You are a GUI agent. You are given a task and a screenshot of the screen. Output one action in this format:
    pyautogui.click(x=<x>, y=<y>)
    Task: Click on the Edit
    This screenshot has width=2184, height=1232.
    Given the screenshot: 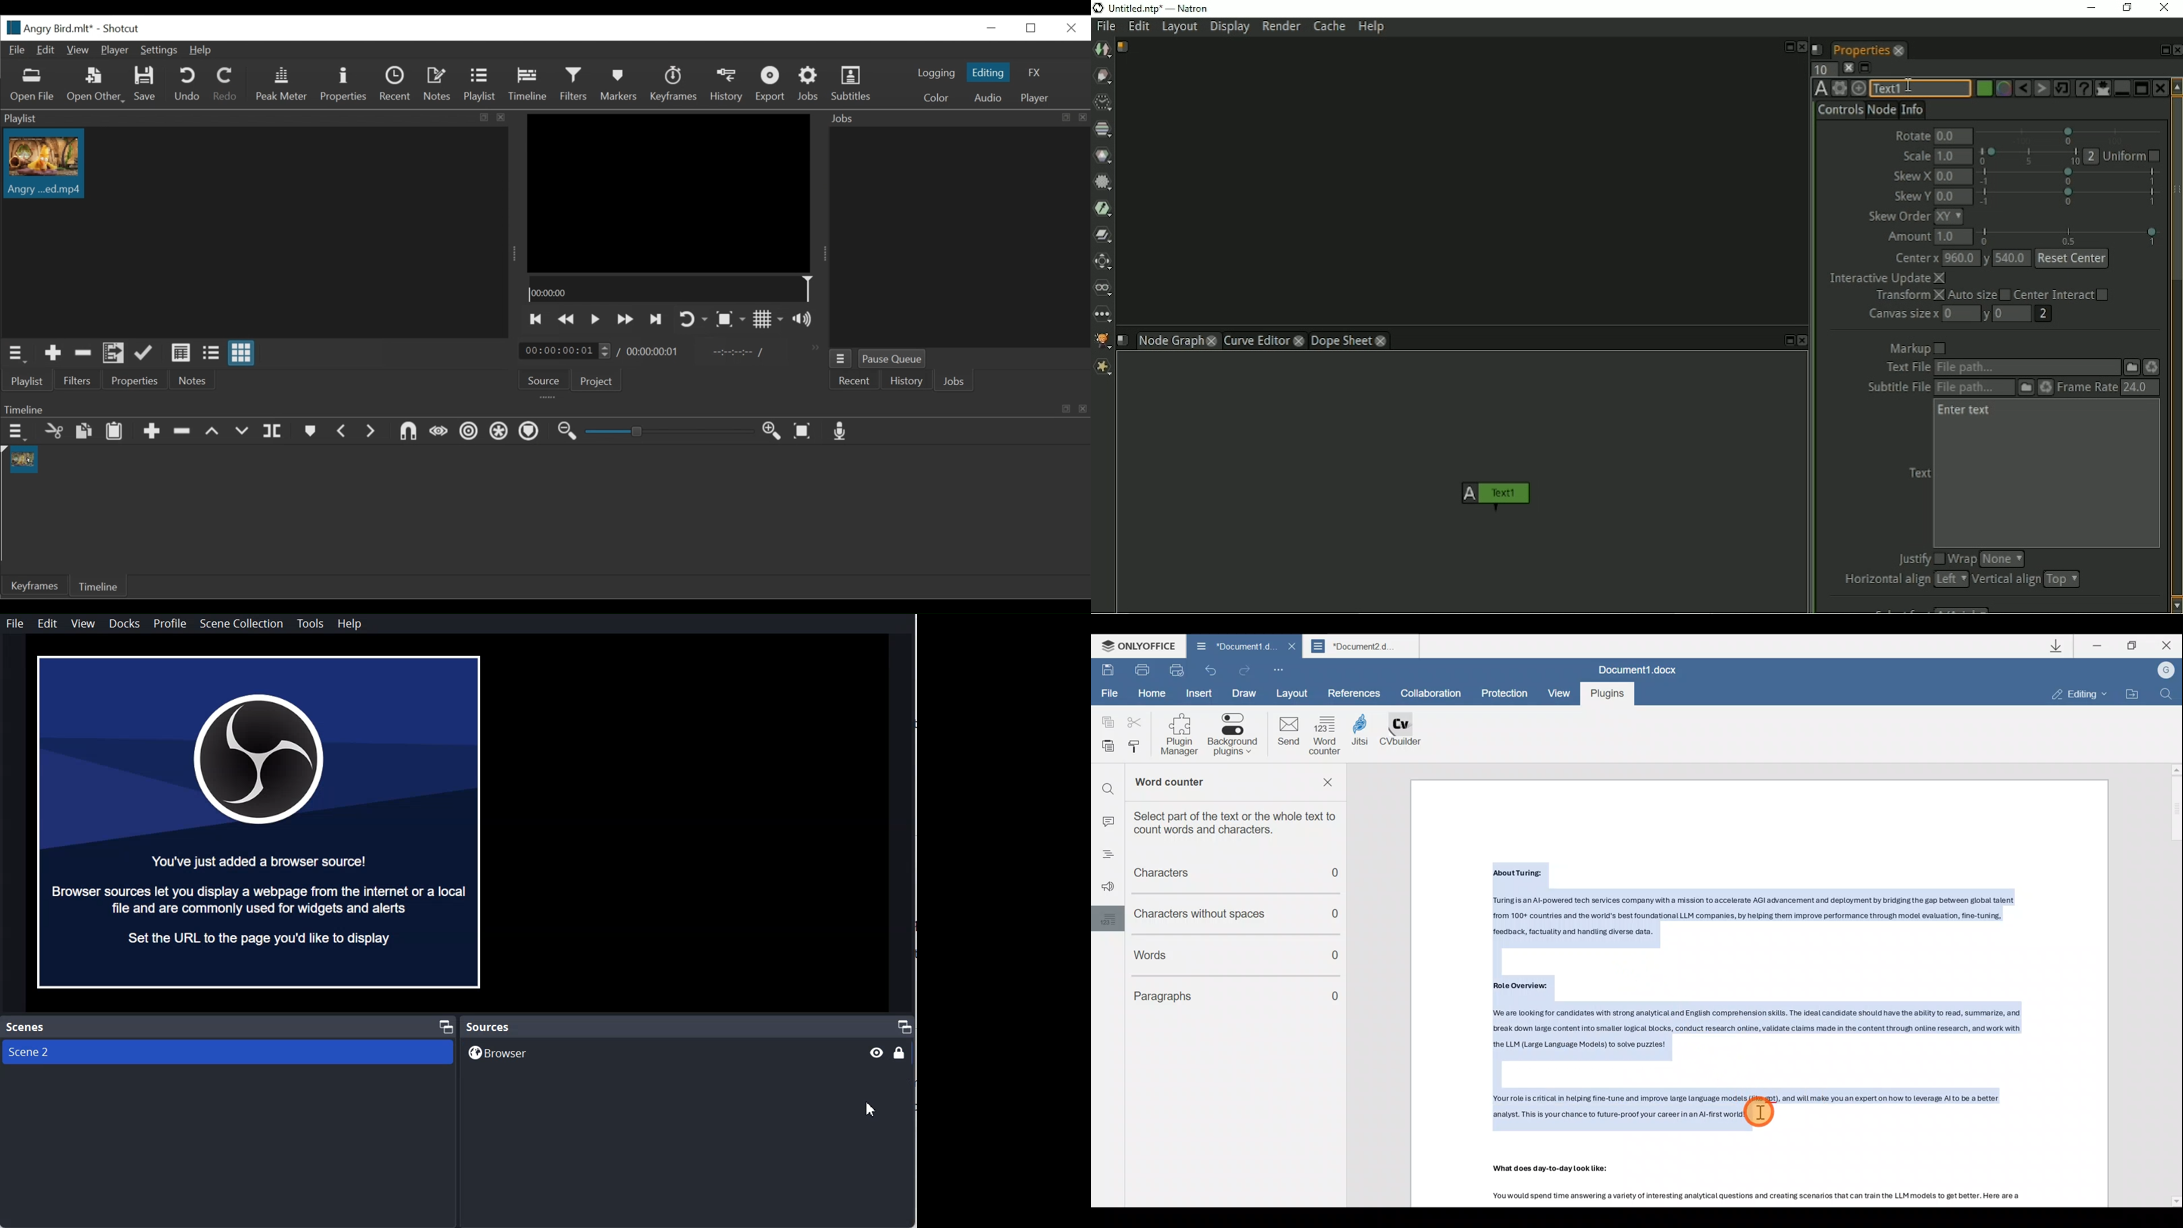 What is the action you would take?
    pyautogui.click(x=47, y=623)
    